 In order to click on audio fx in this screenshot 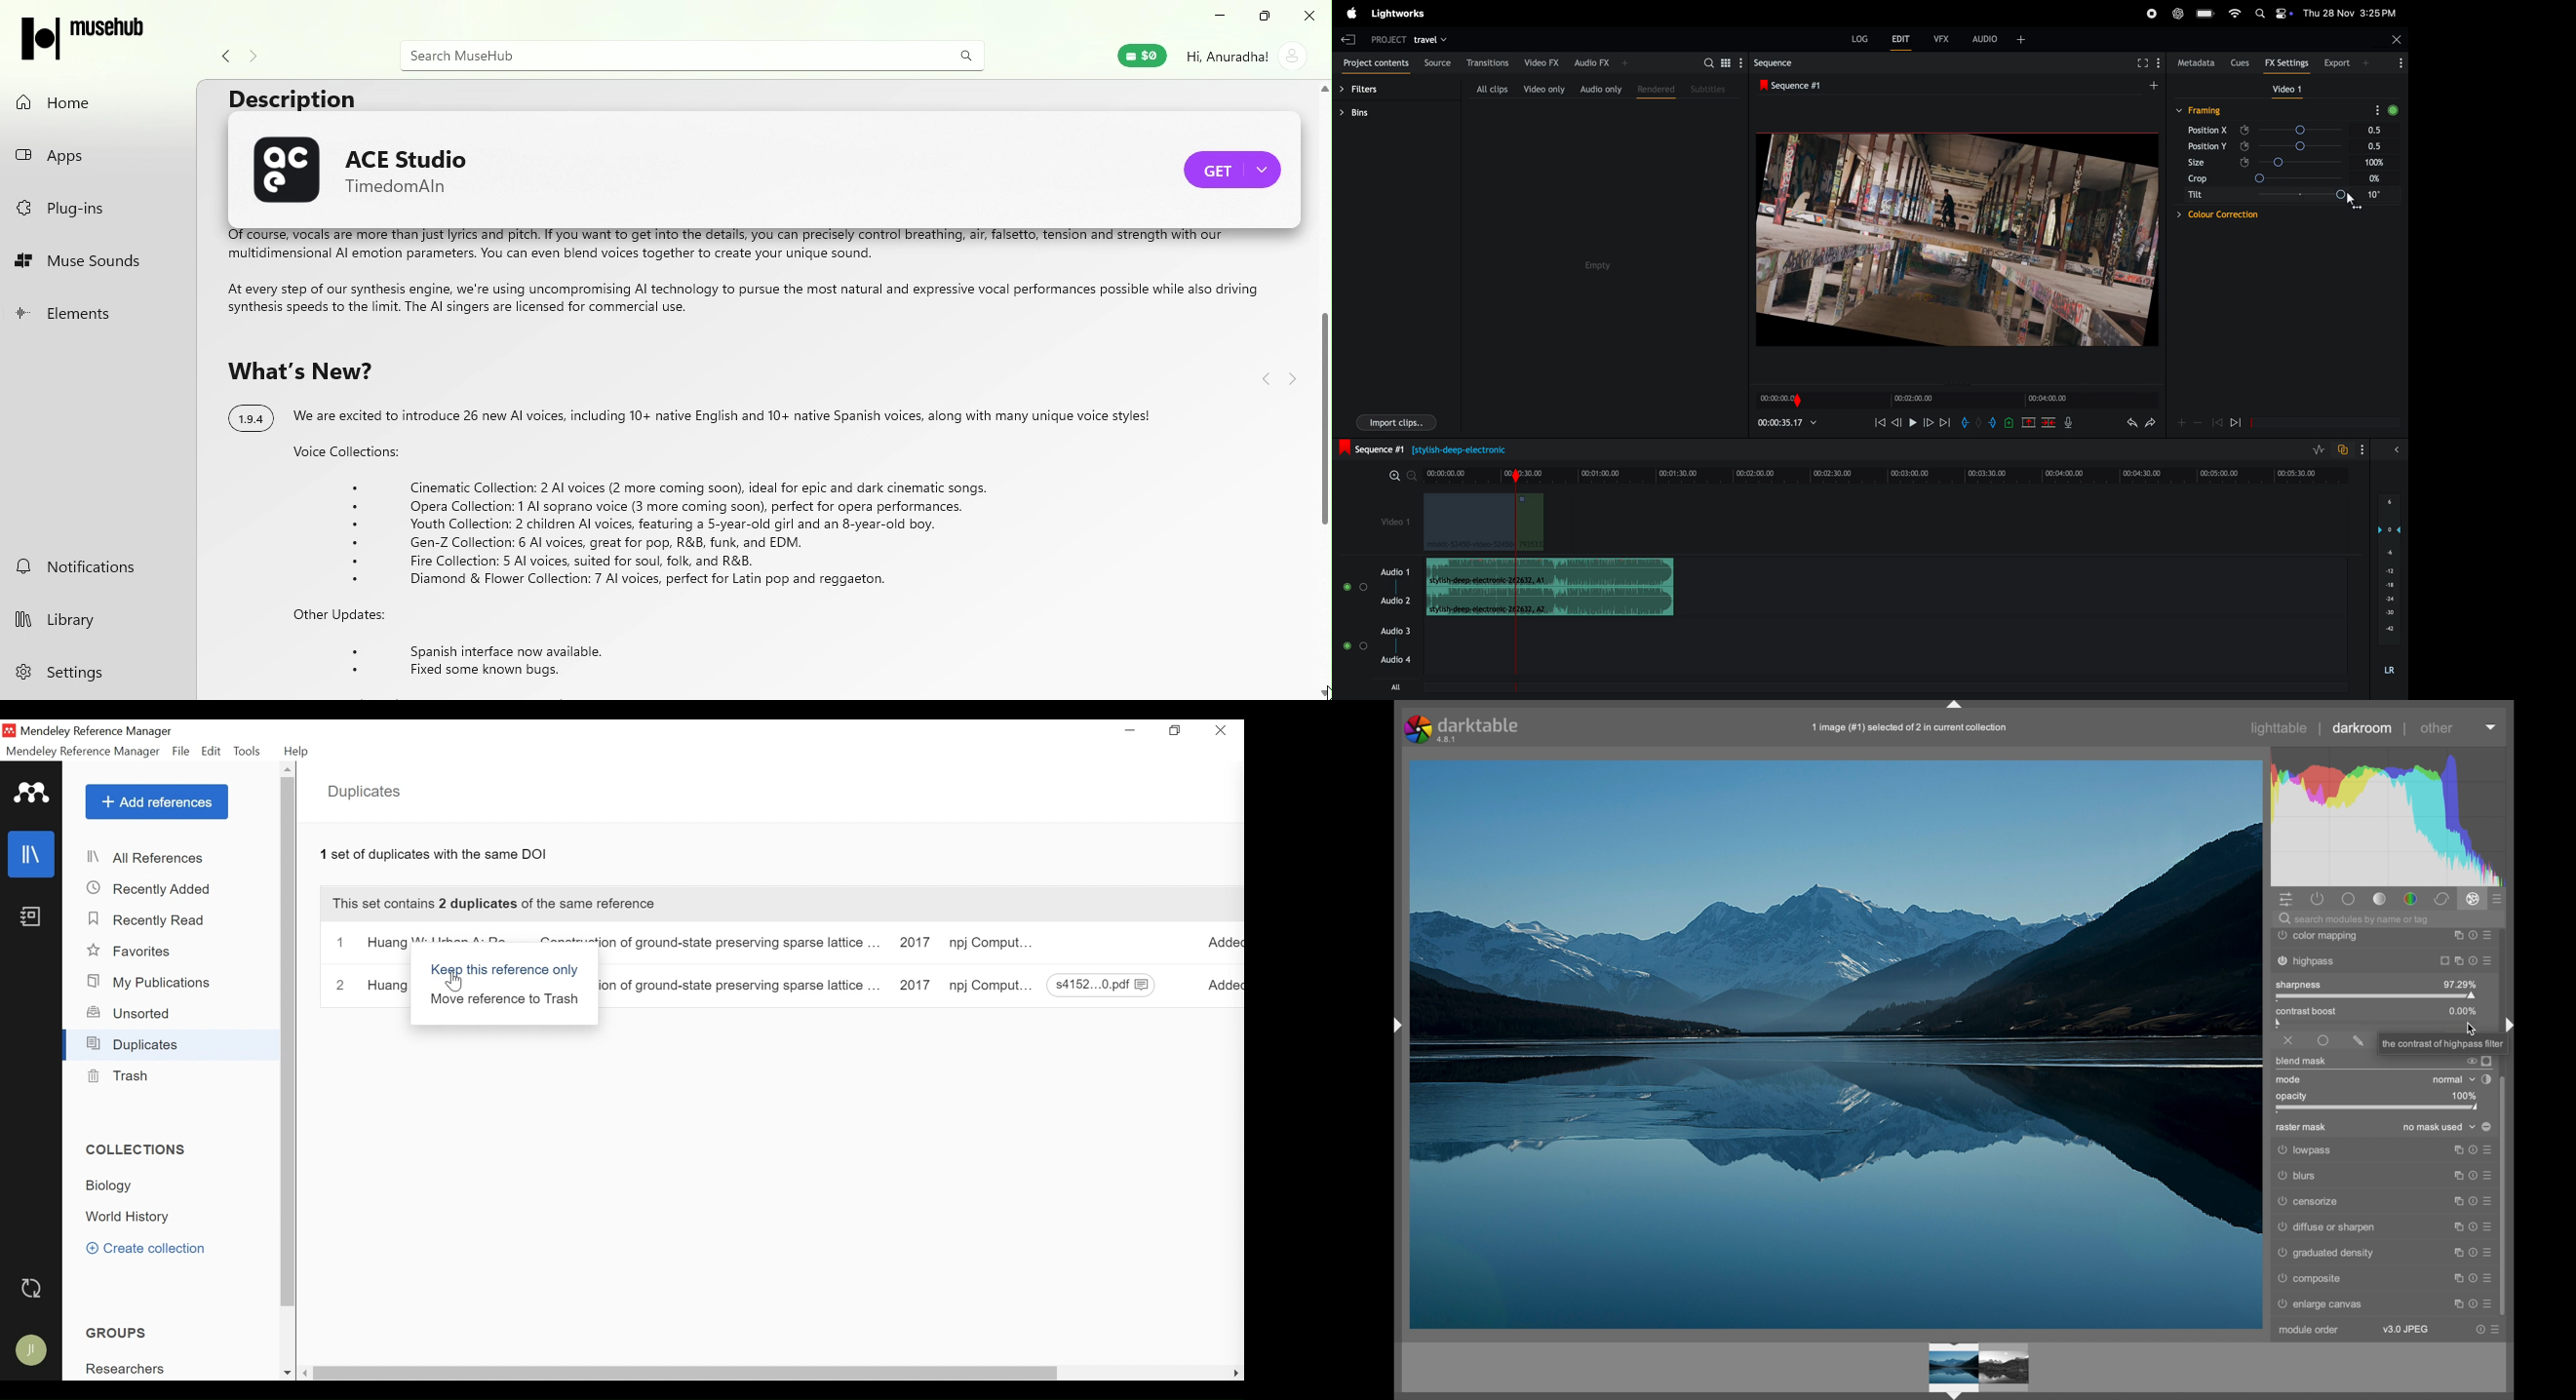, I will do `click(1602, 63)`.